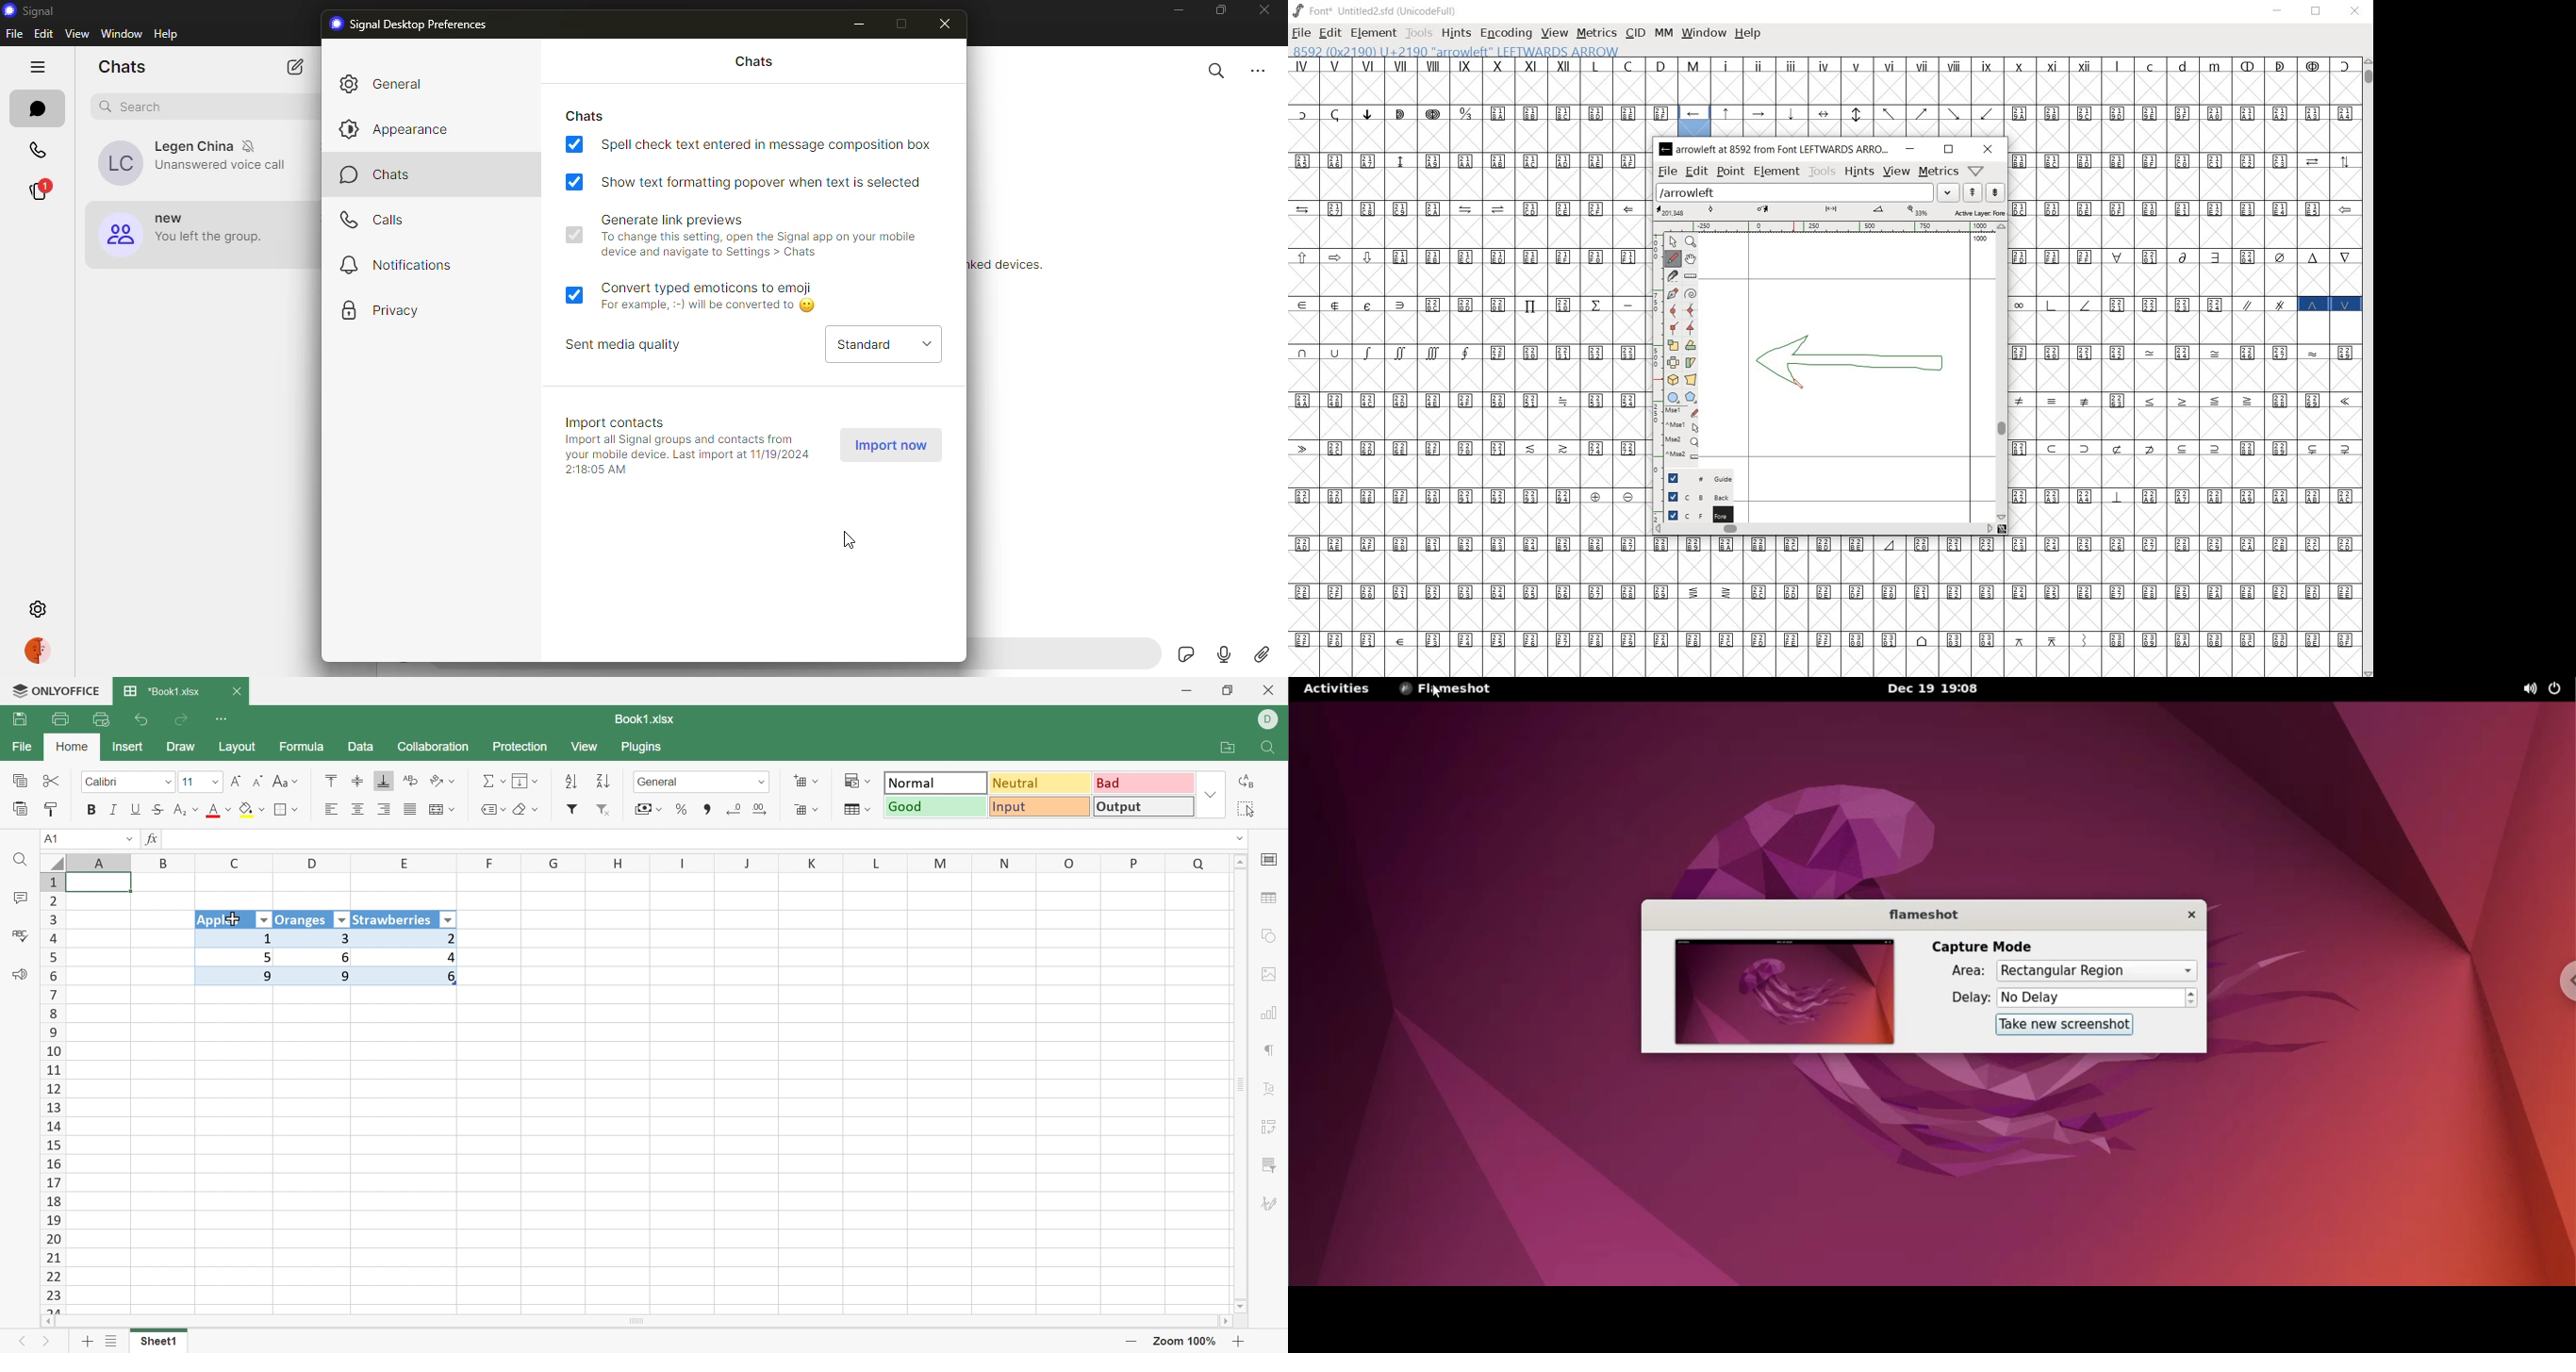 This screenshot has width=2576, height=1372. What do you see at coordinates (2002, 372) in the screenshot?
I see `scrollbar` at bounding box center [2002, 372].